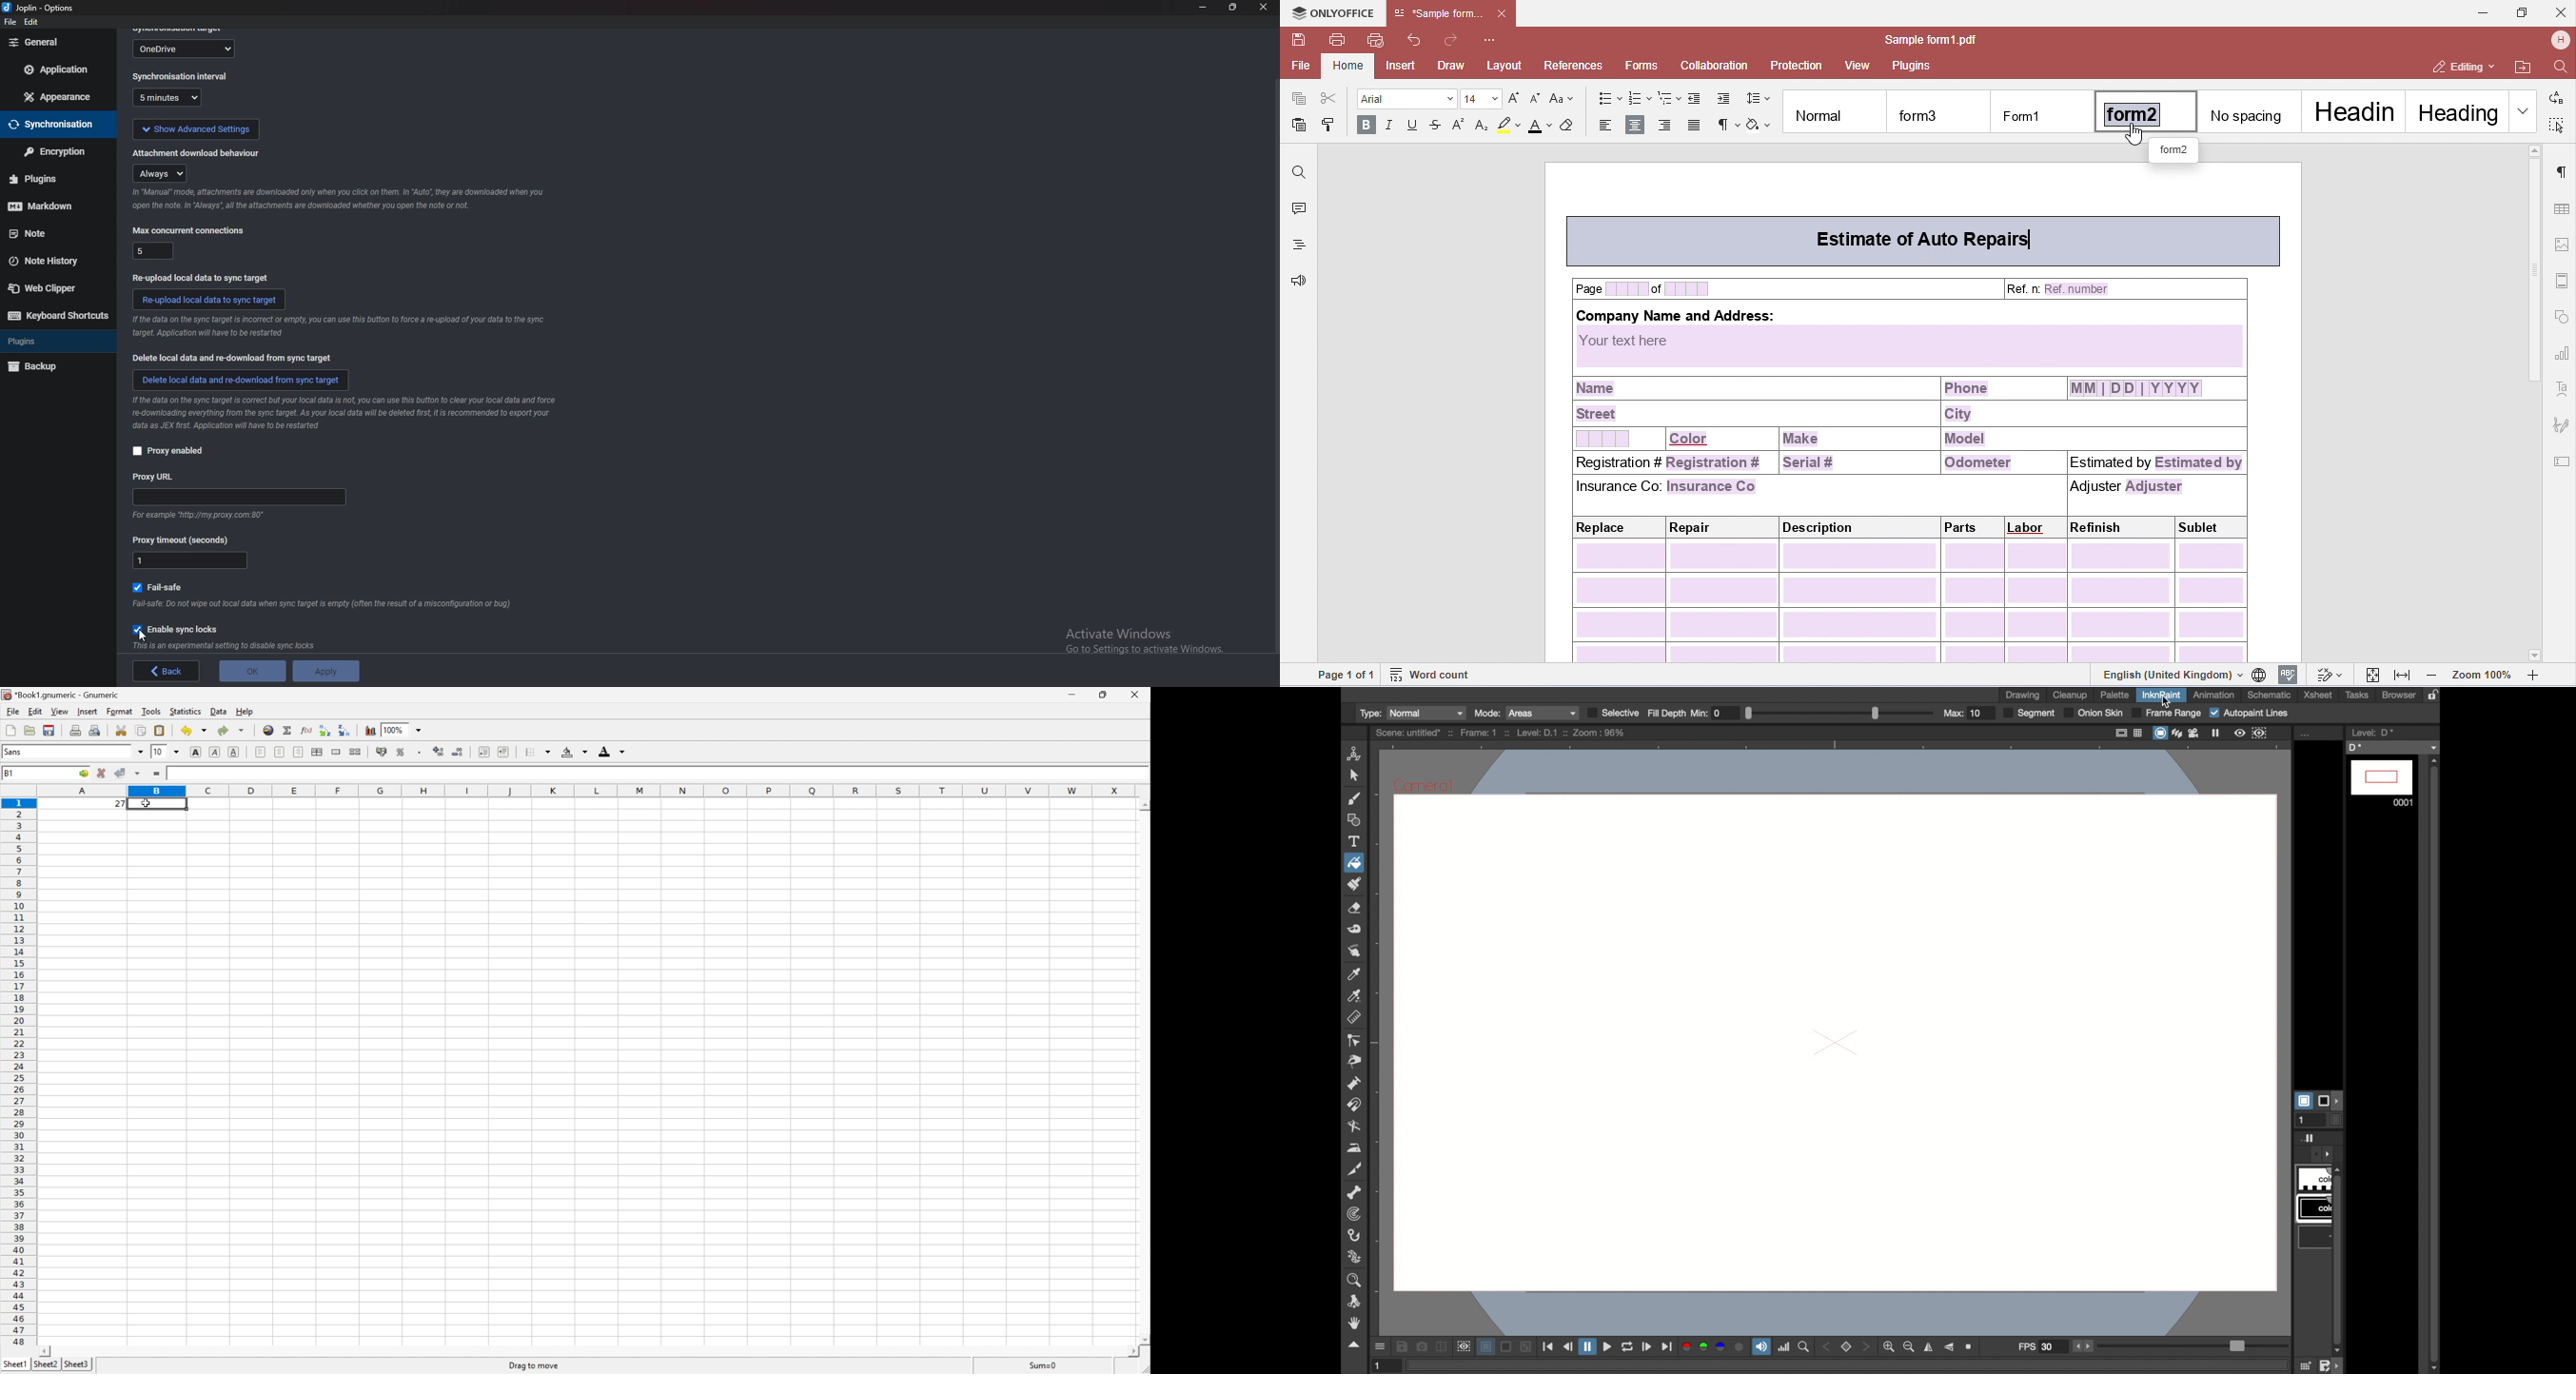 The height and width of the screenshot is (1400, 2576). Describe the element at coordinates (1608, 1347) in the screenshot. I see `forward` at that location.